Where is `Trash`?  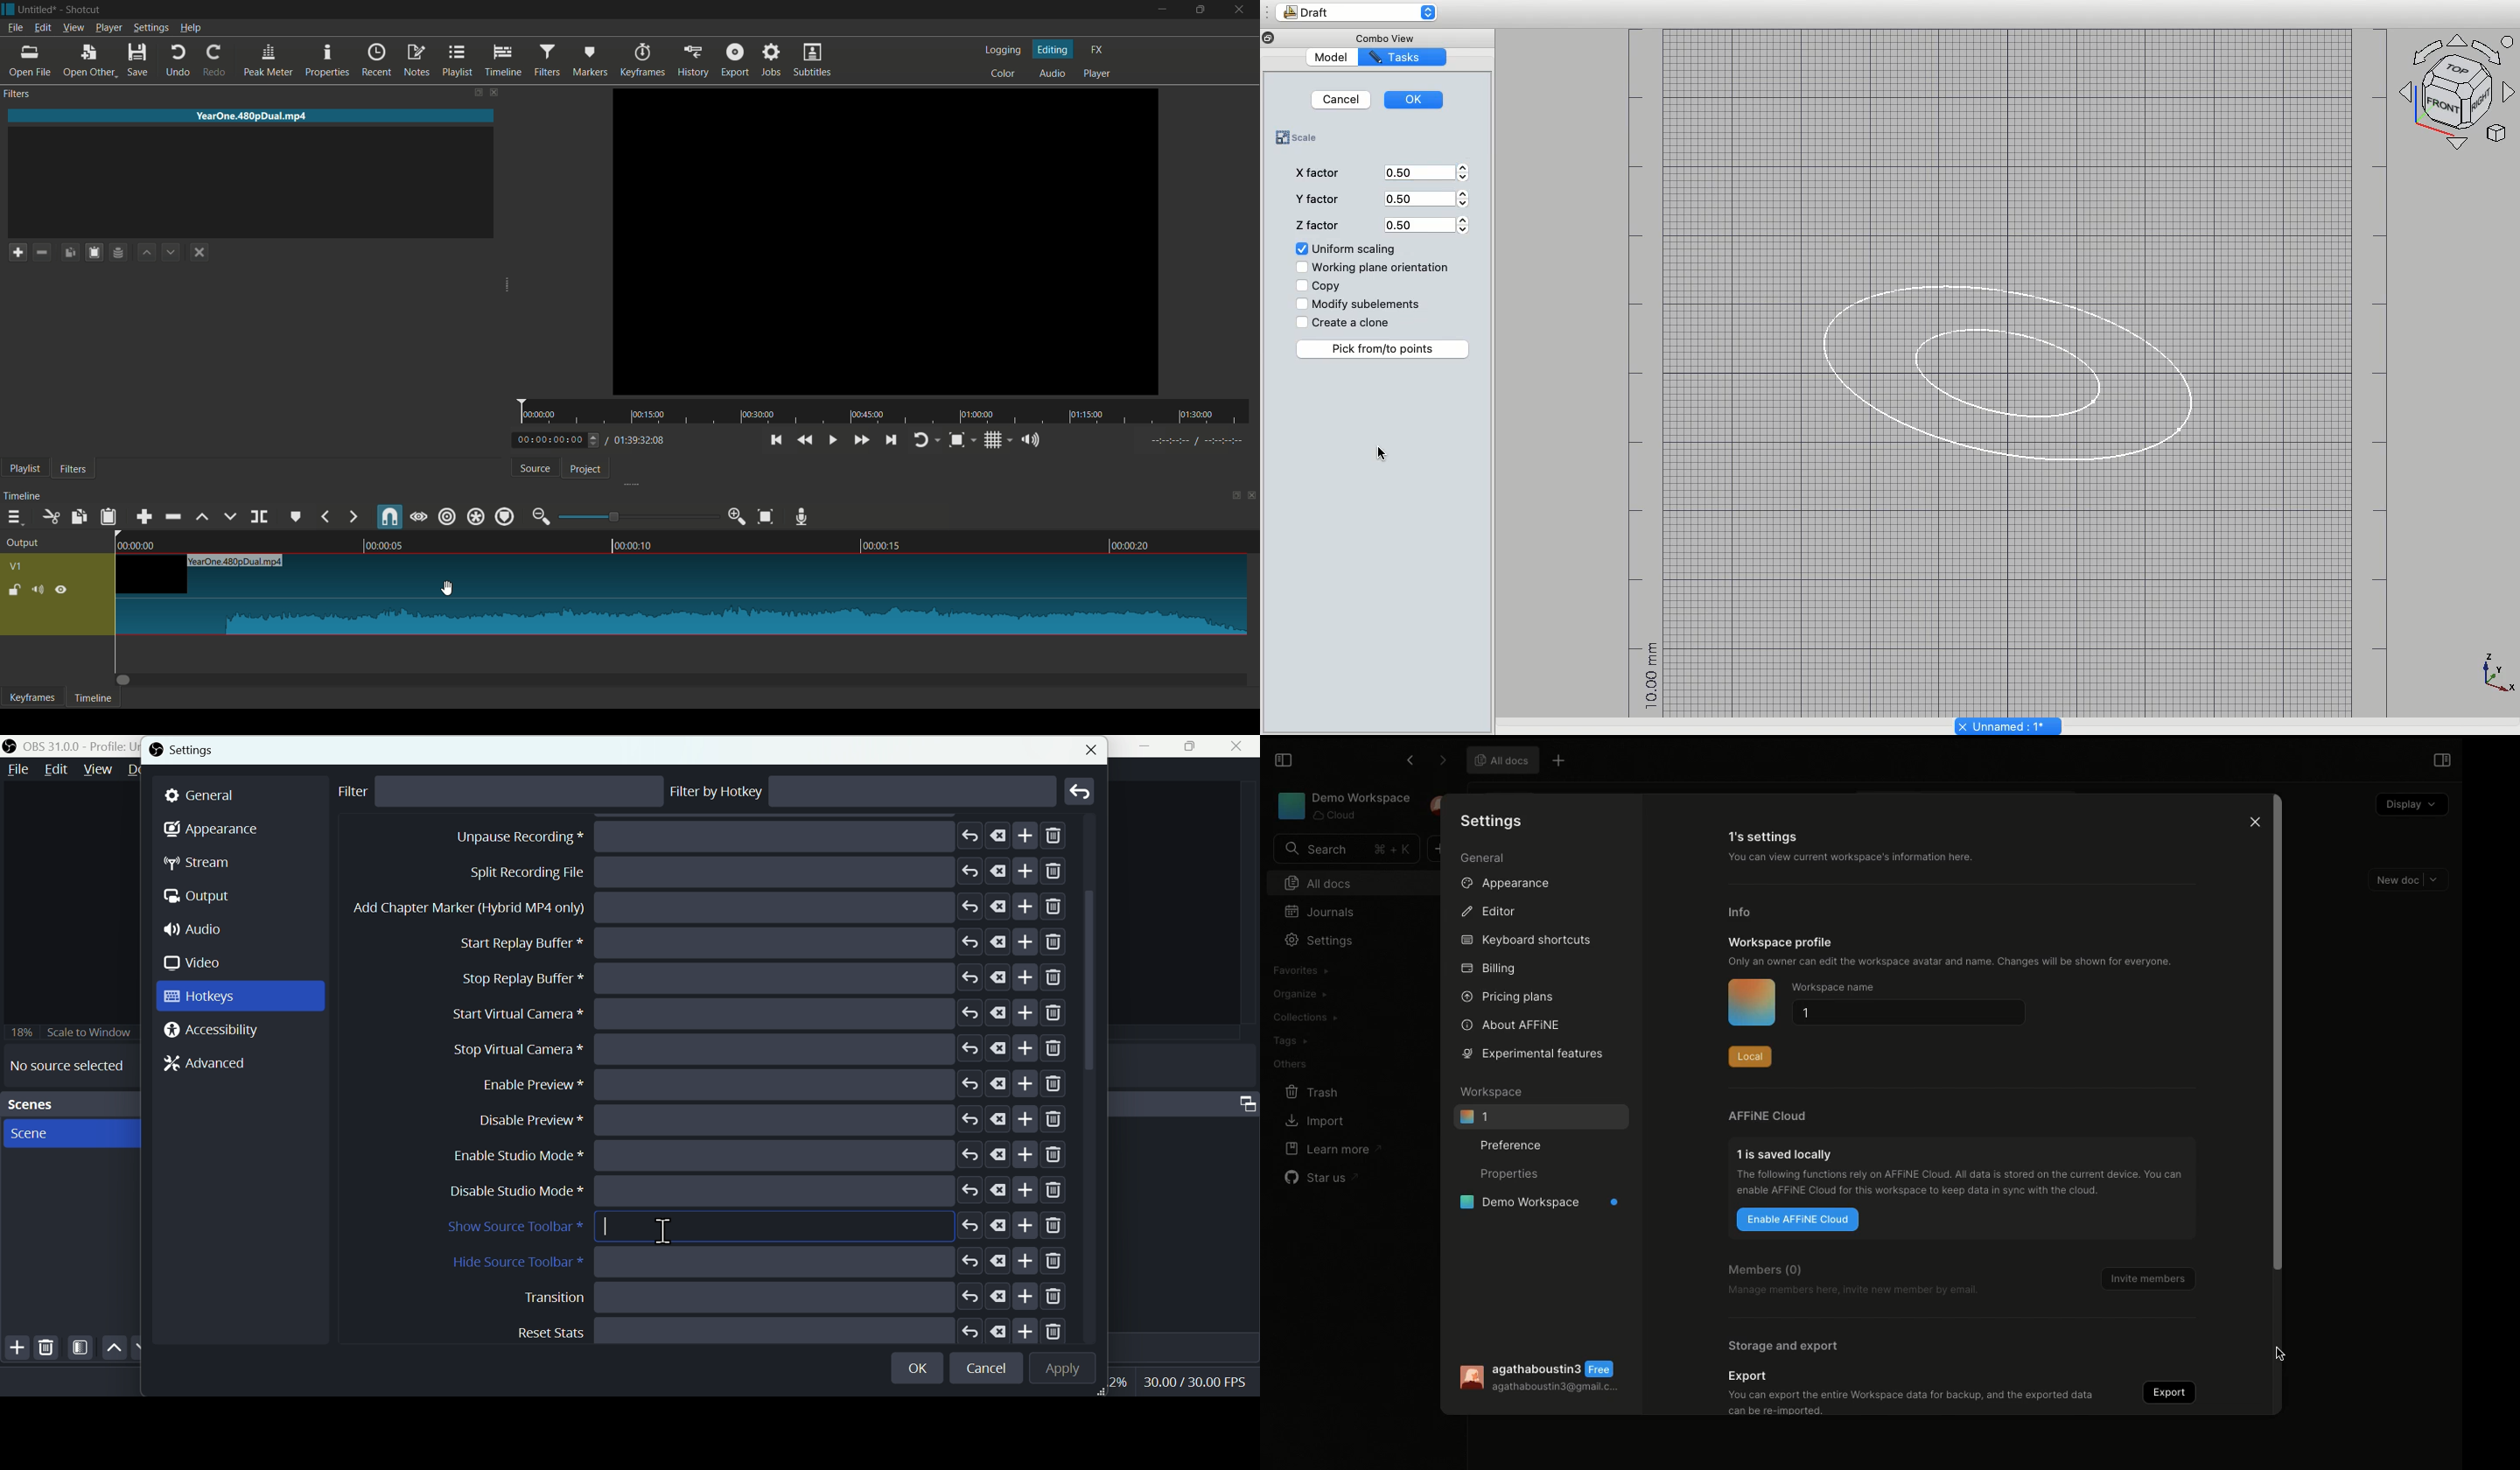 Trash is located at coordinates (1313, 1092).